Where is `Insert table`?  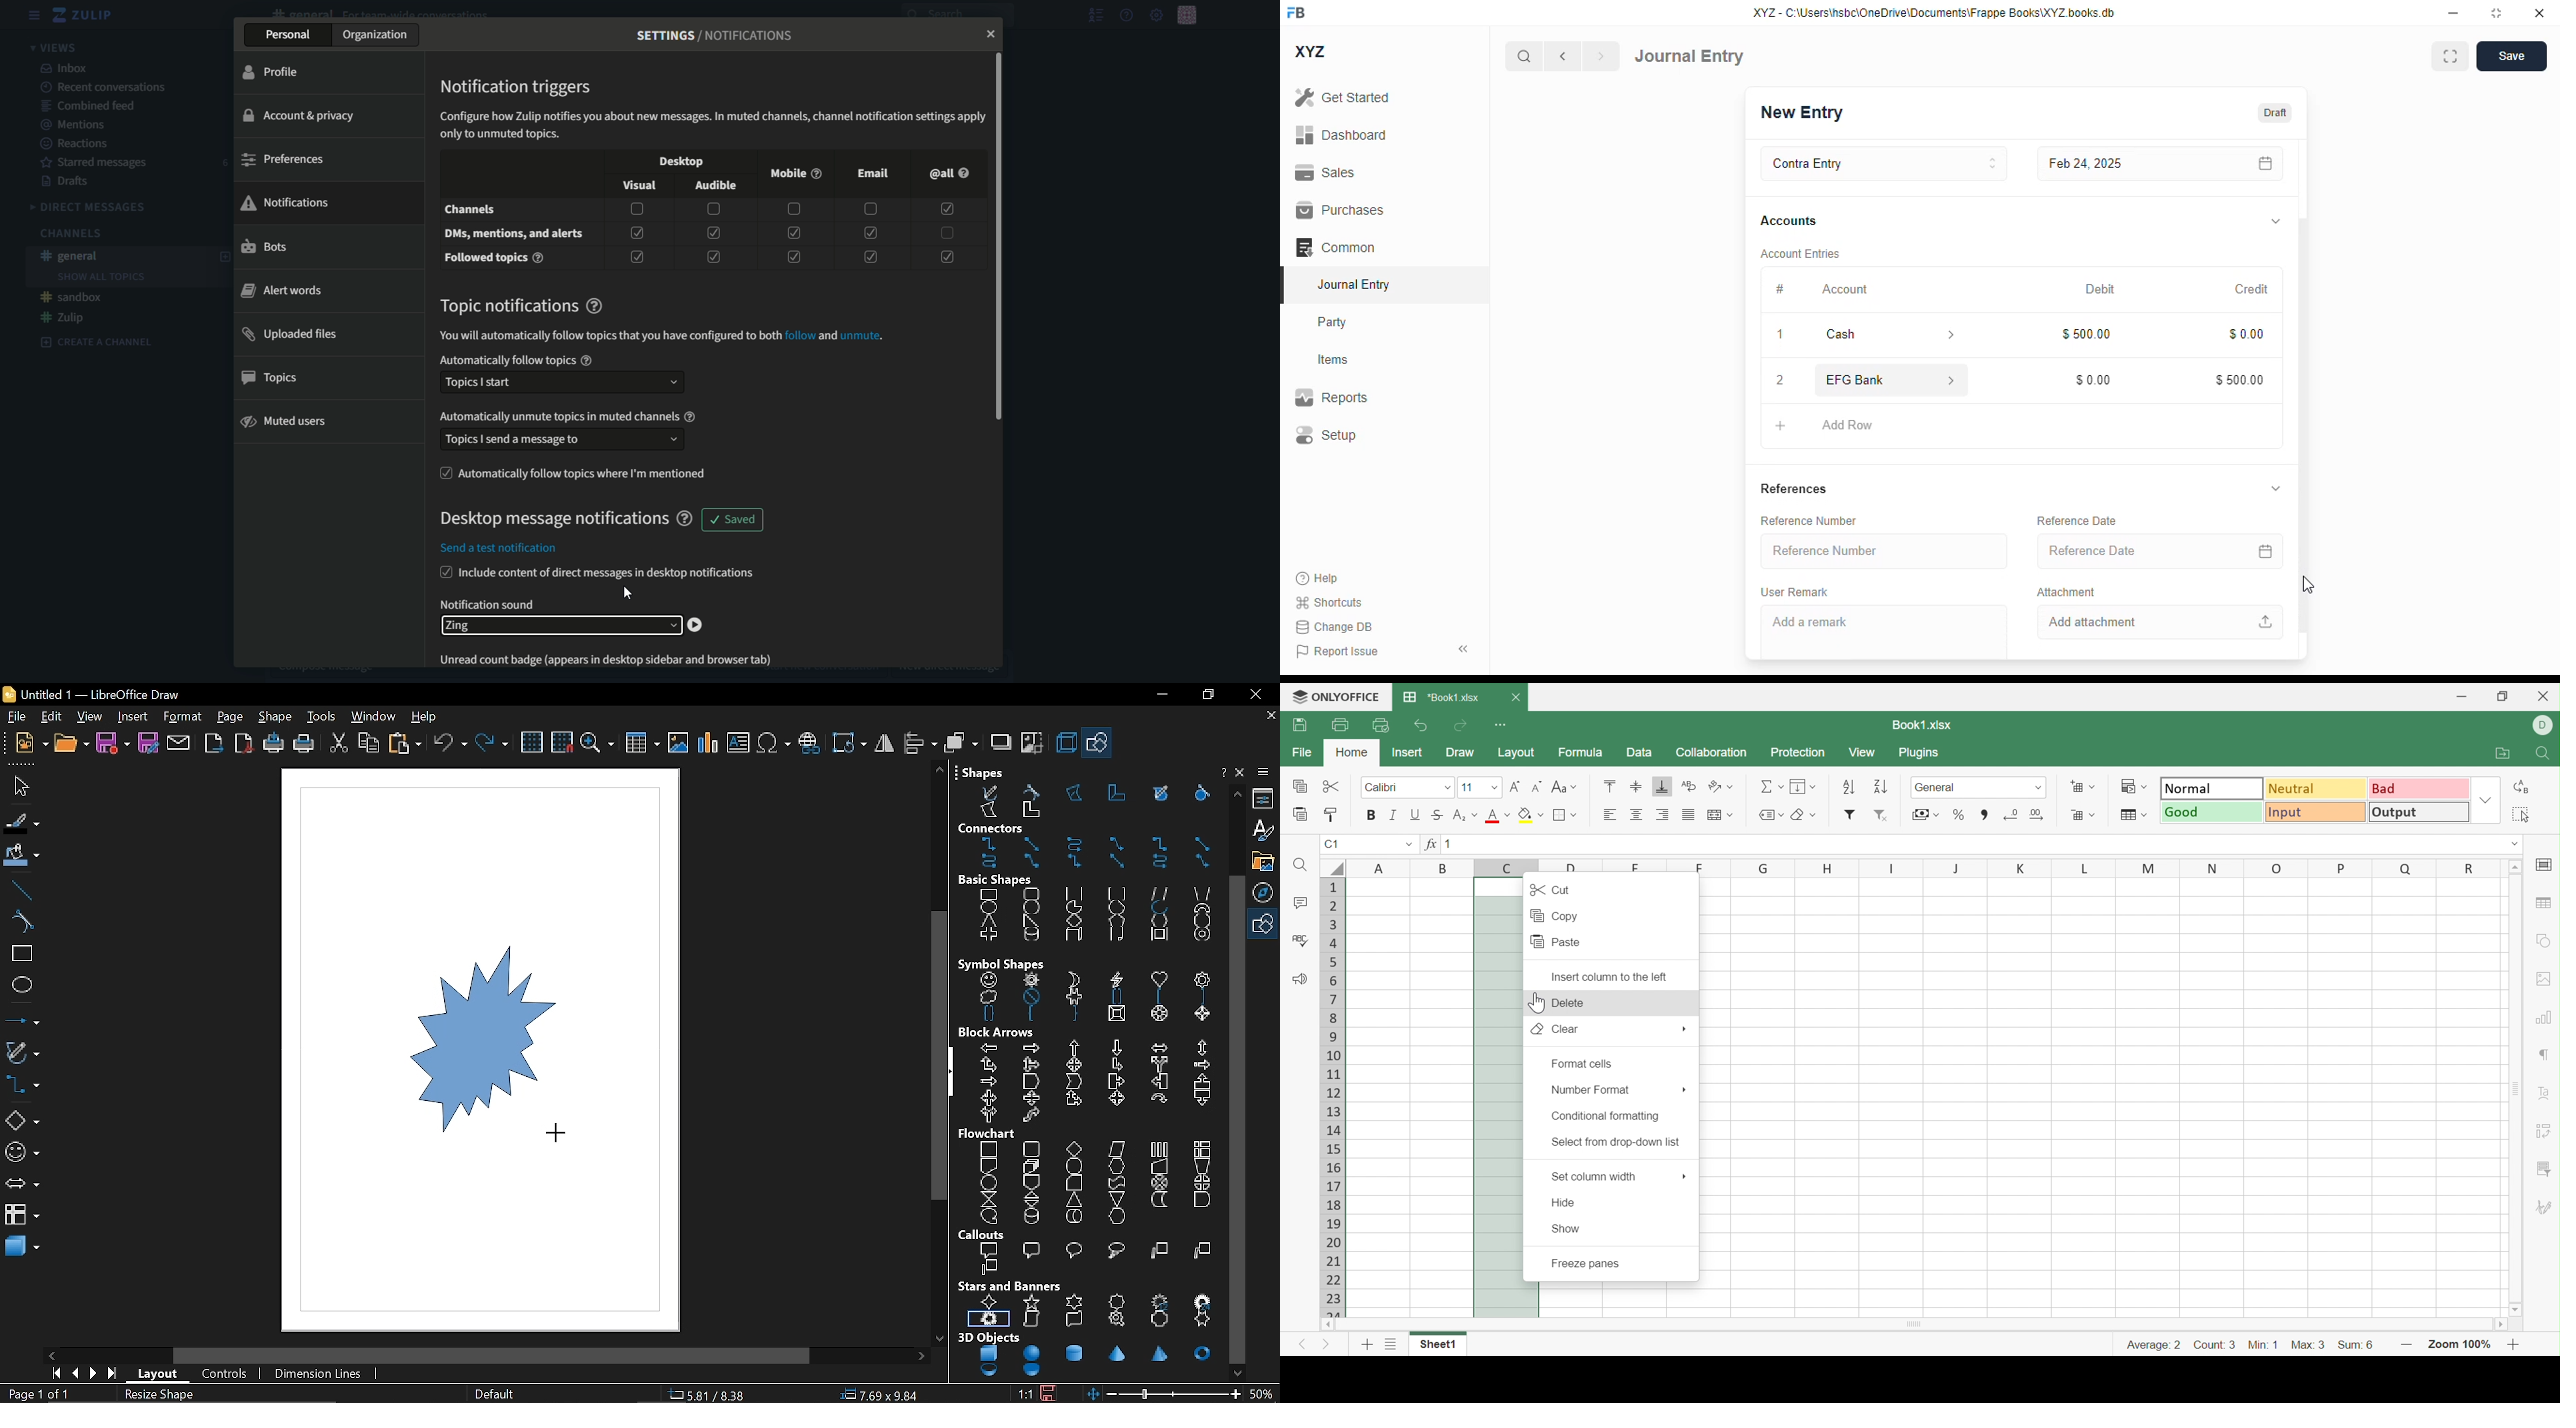
Insert table is located at coordinates (641, 745).